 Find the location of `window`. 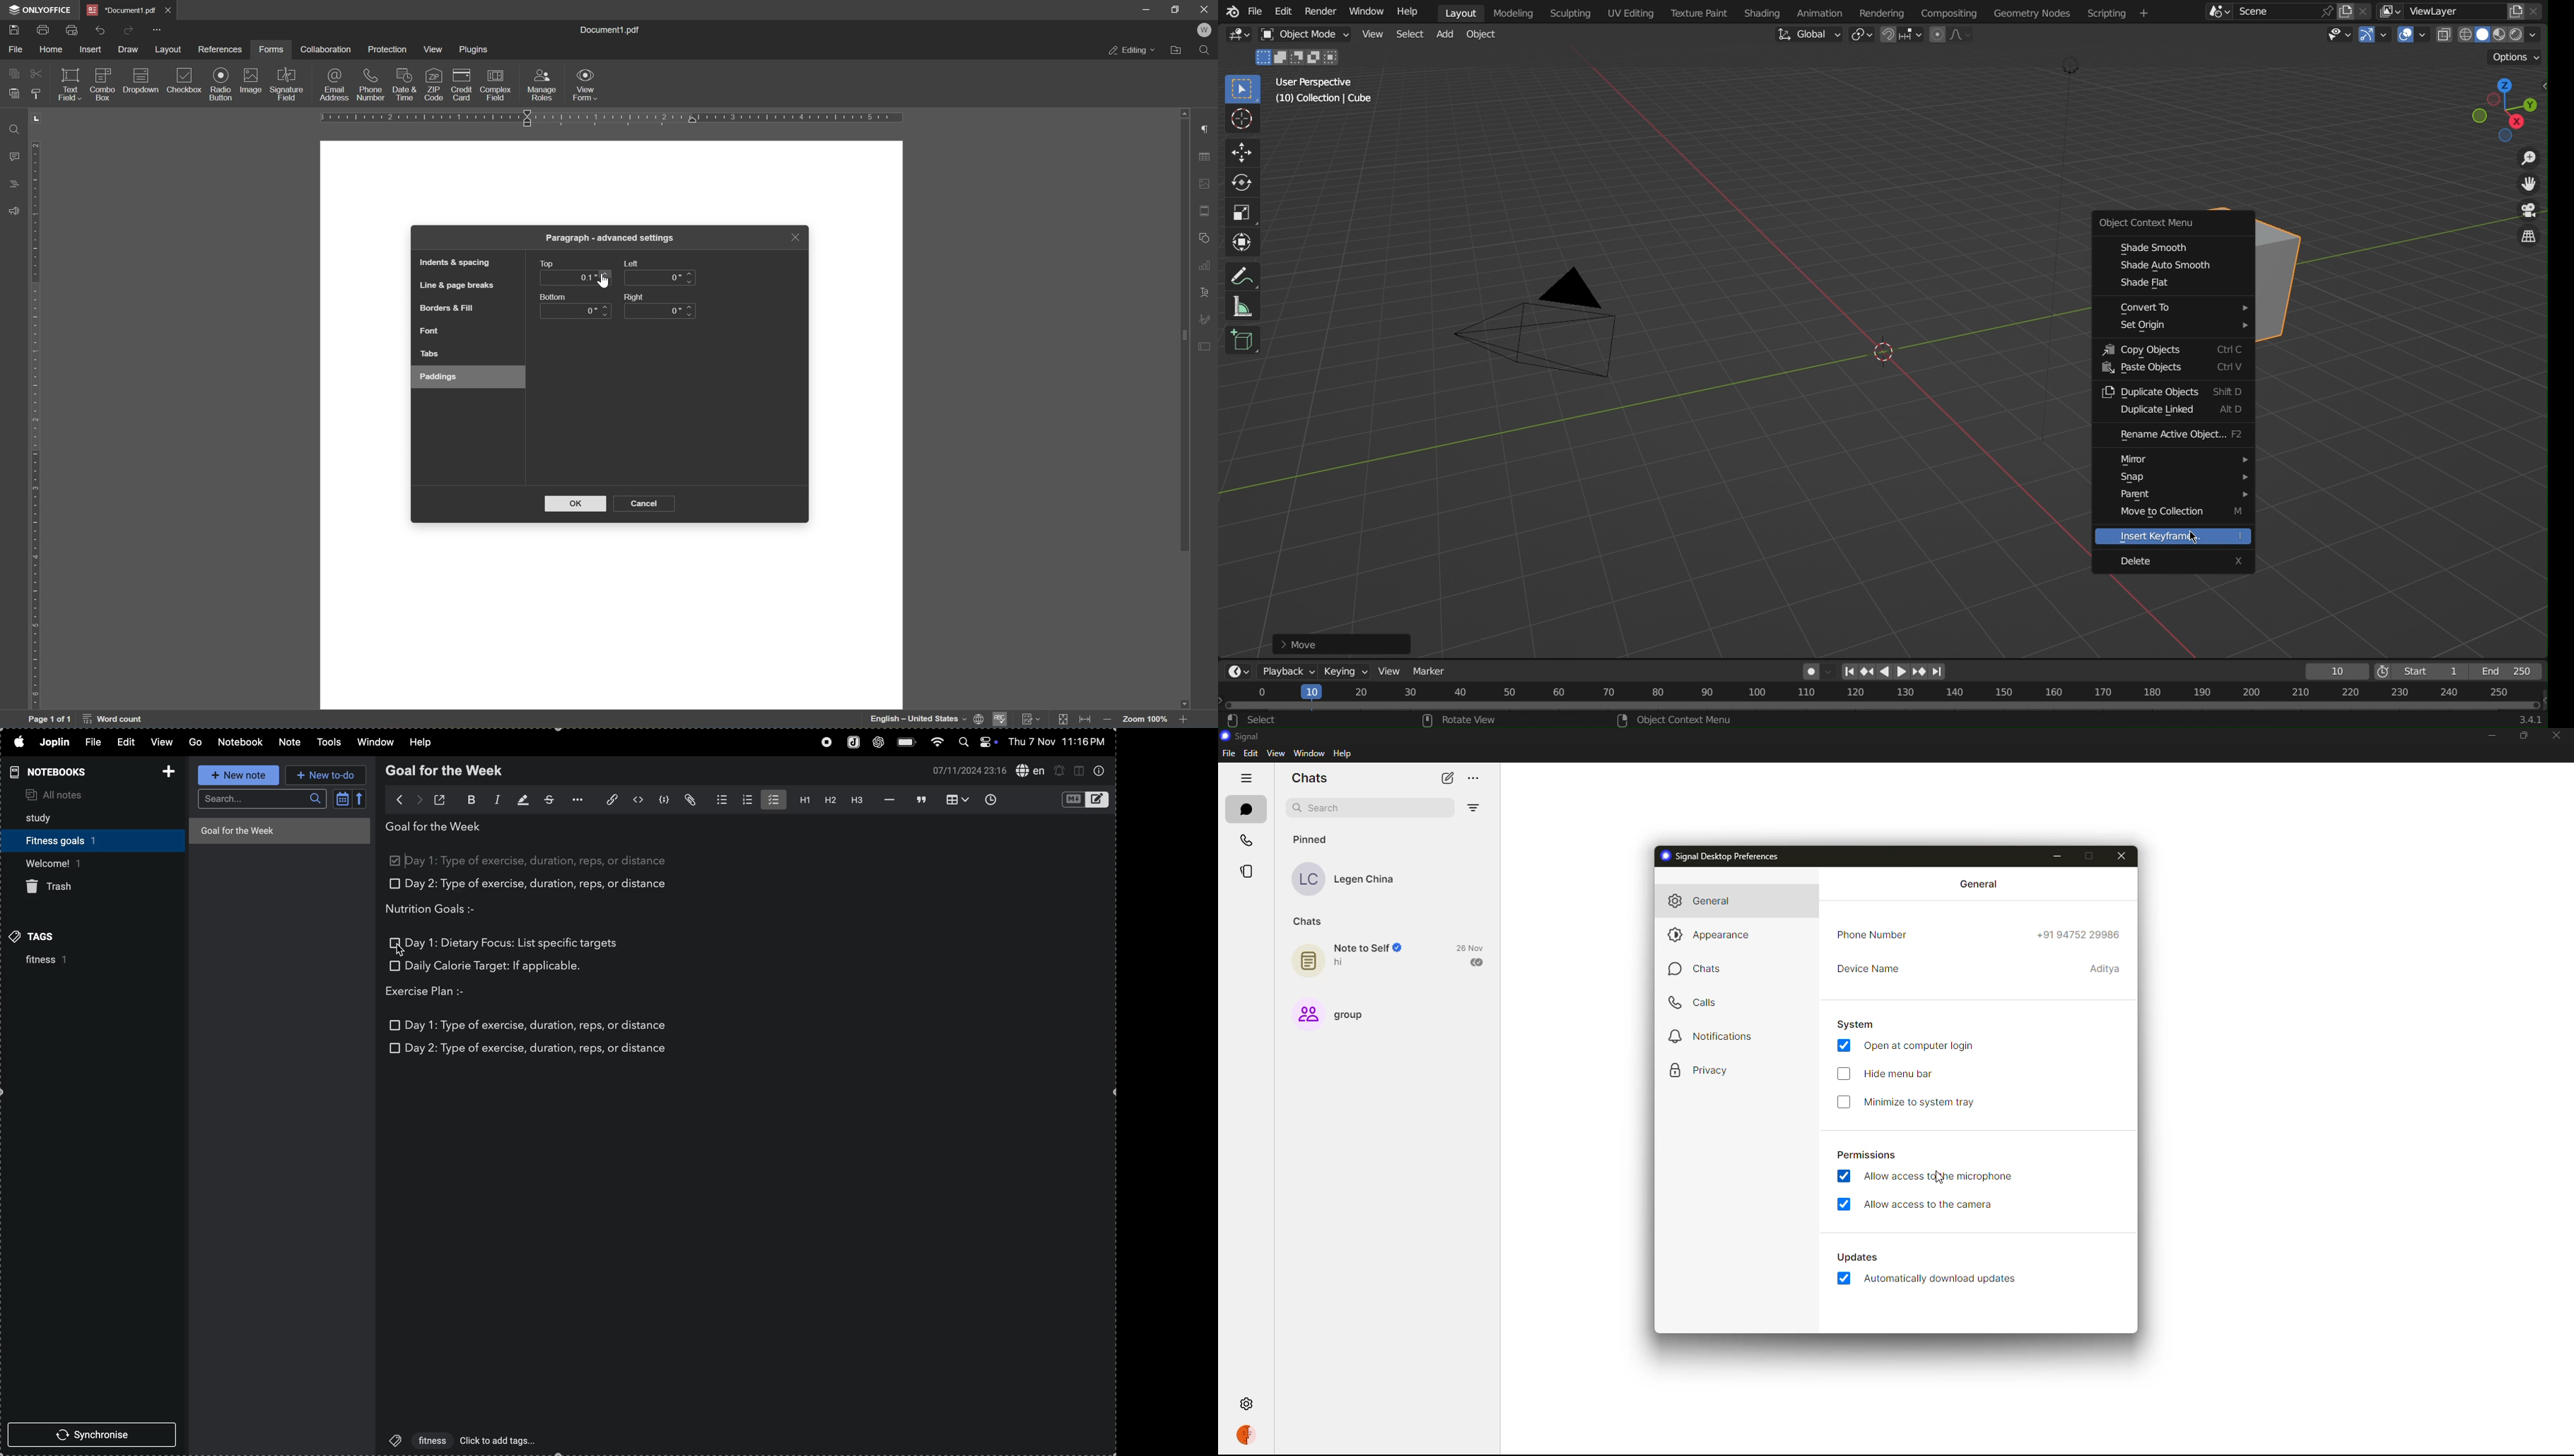

window is located at coordinates (373, 743).